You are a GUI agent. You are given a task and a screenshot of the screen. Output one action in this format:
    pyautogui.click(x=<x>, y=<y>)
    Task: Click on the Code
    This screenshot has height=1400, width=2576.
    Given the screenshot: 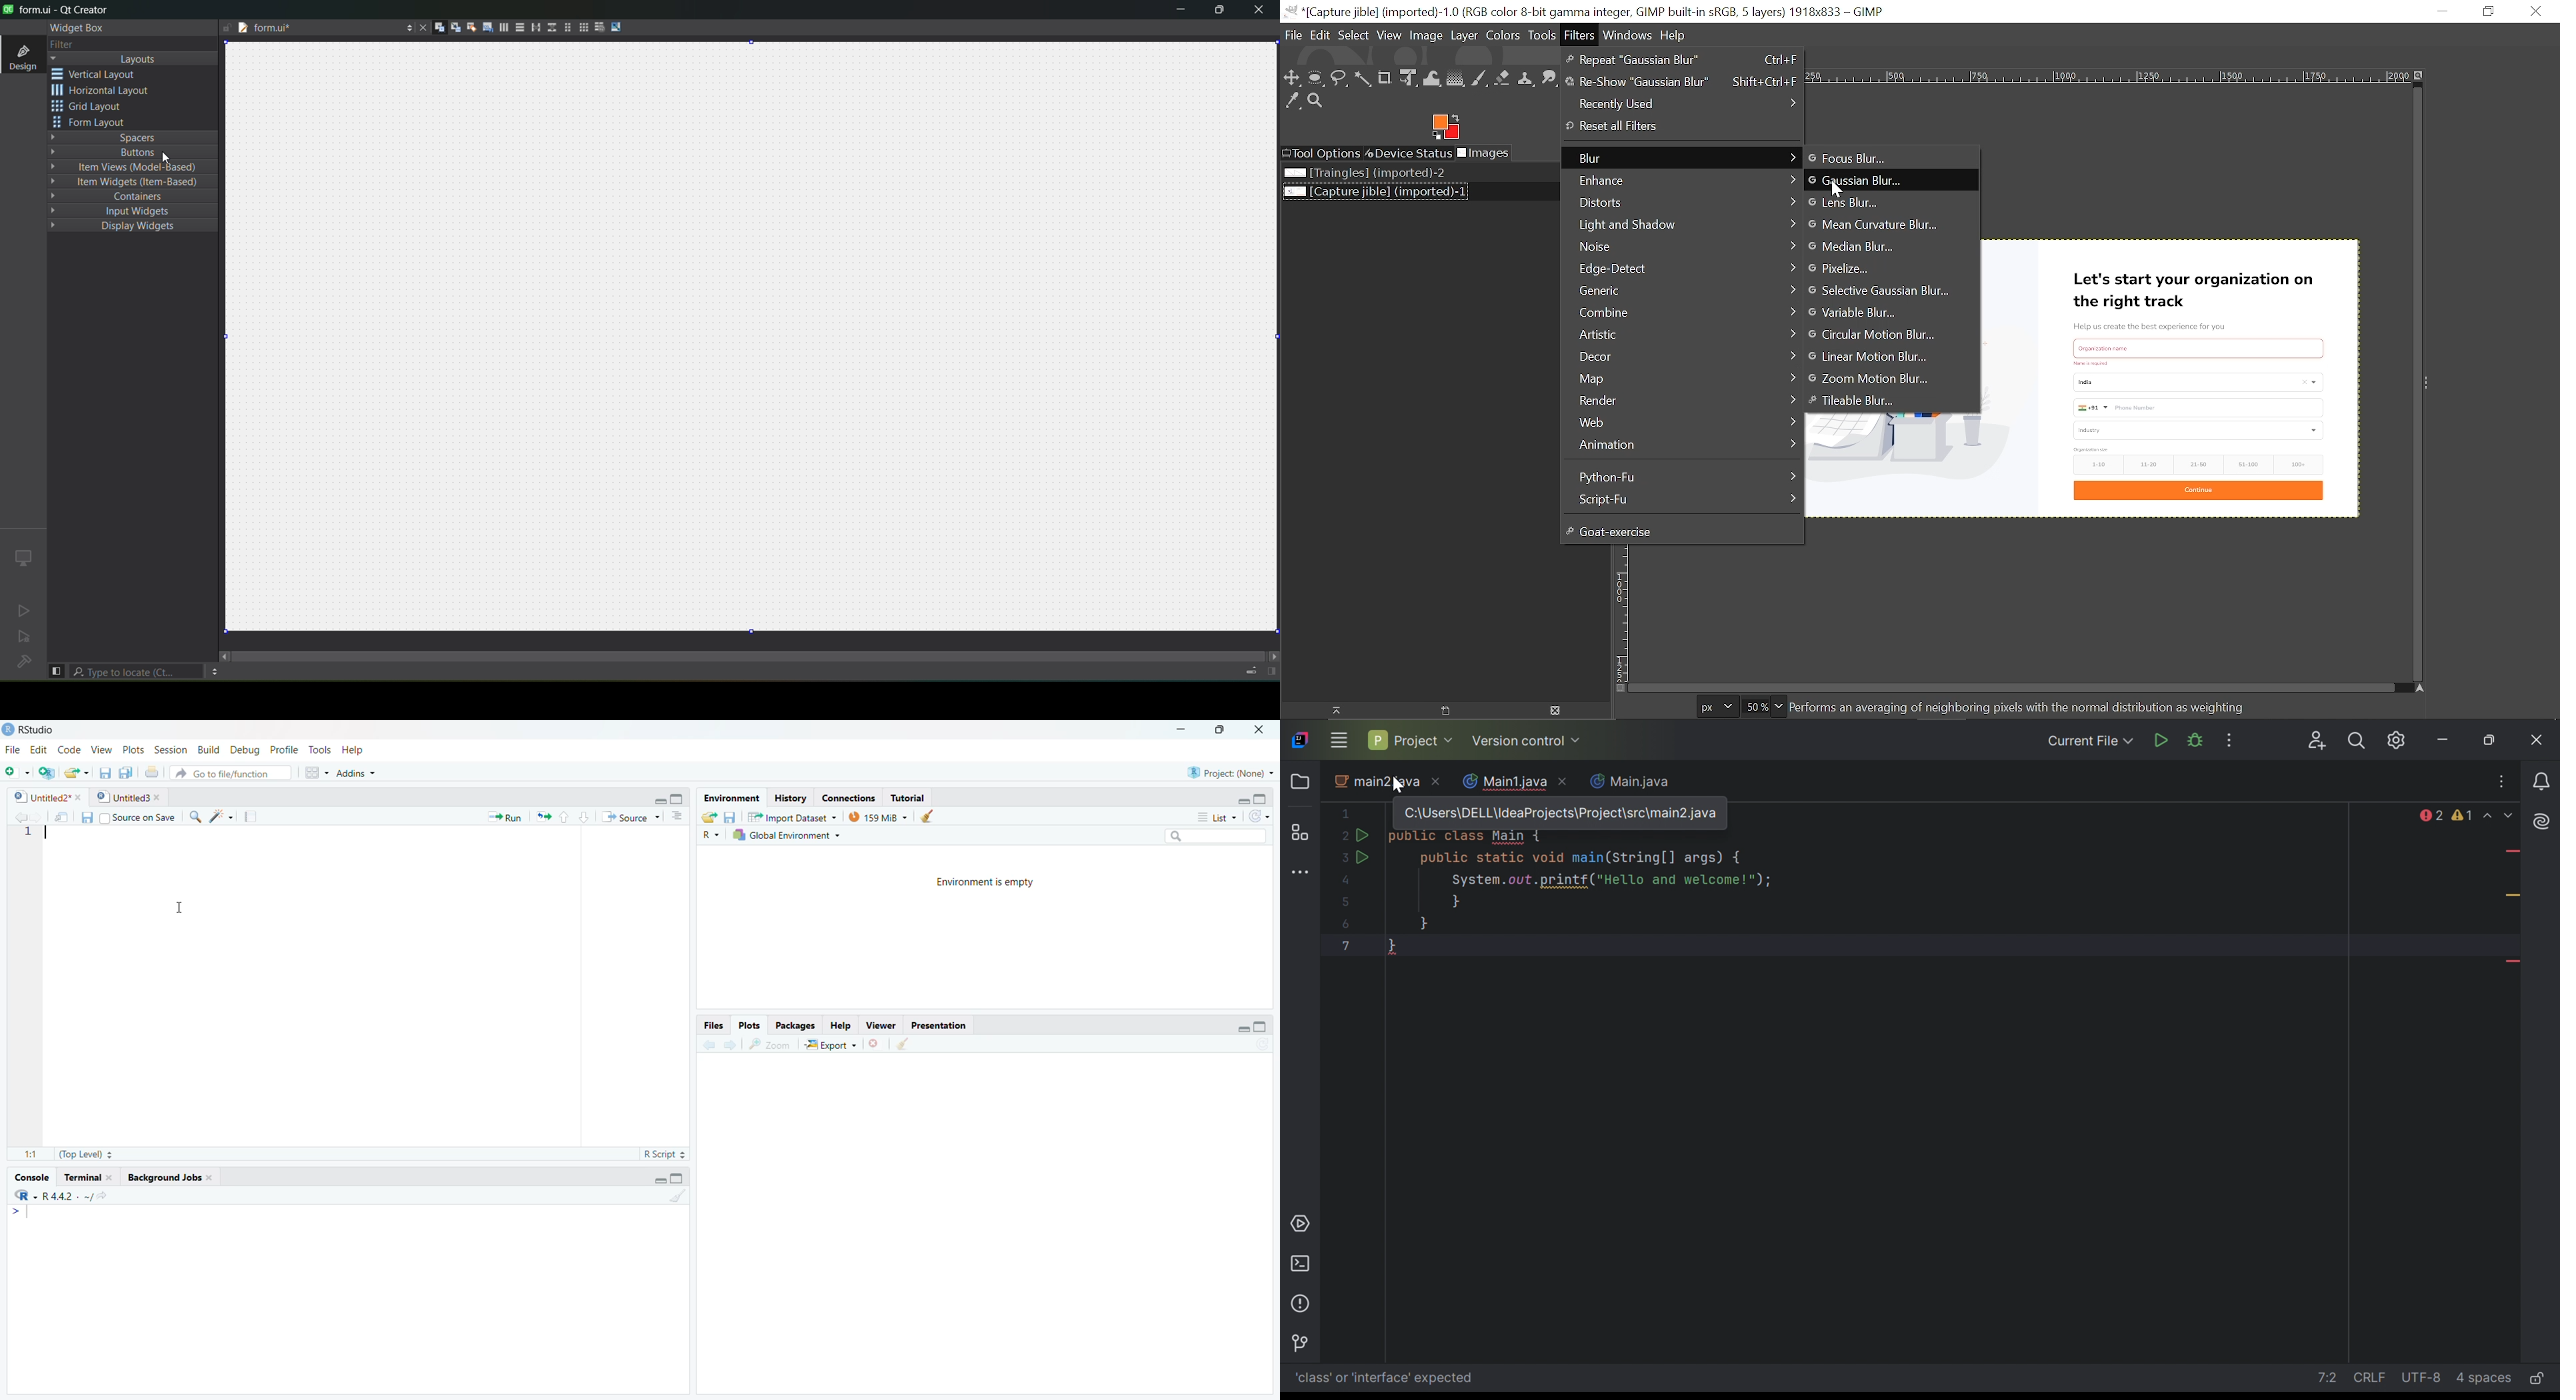 What is the action you would take?
    pyautogui.click(x=68, y=749)
    